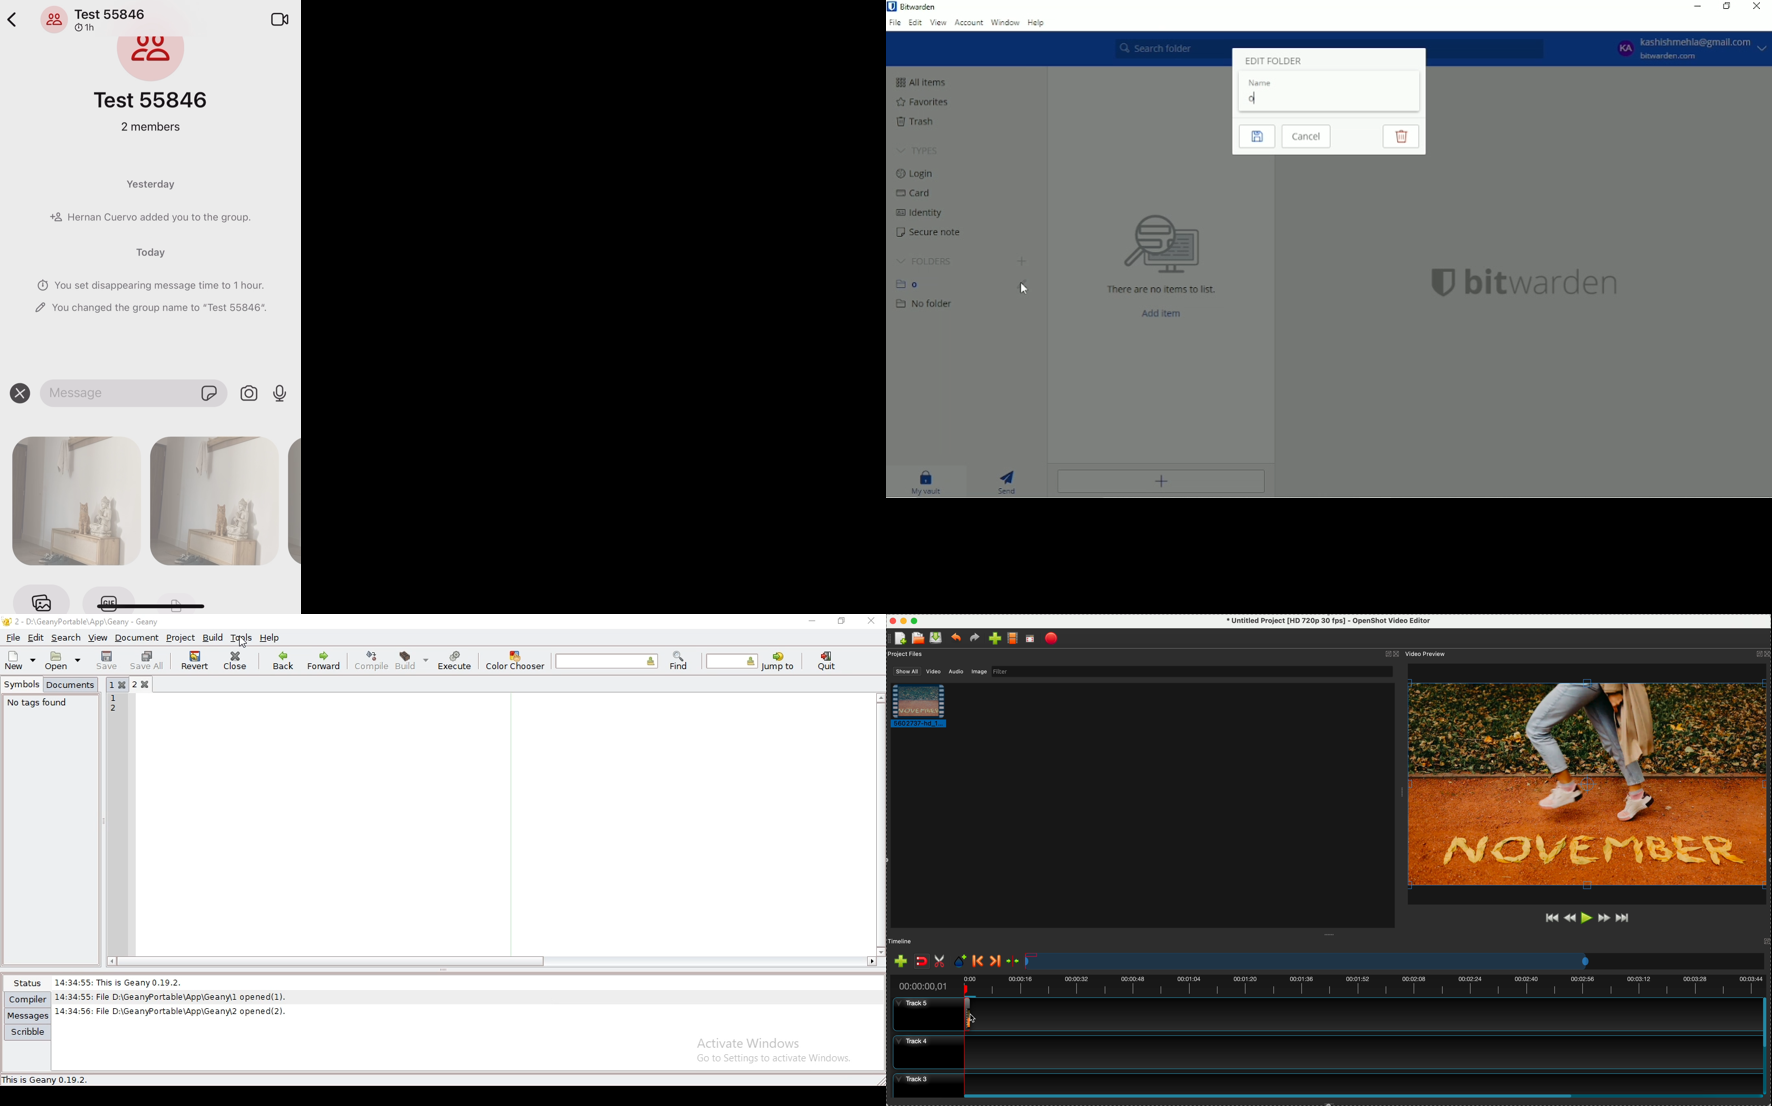 The height and width of the screenshot is (1120, 1792). Describe the element at coordinates (325, 962) in the screenshot. I see `scroll bar` at that location.